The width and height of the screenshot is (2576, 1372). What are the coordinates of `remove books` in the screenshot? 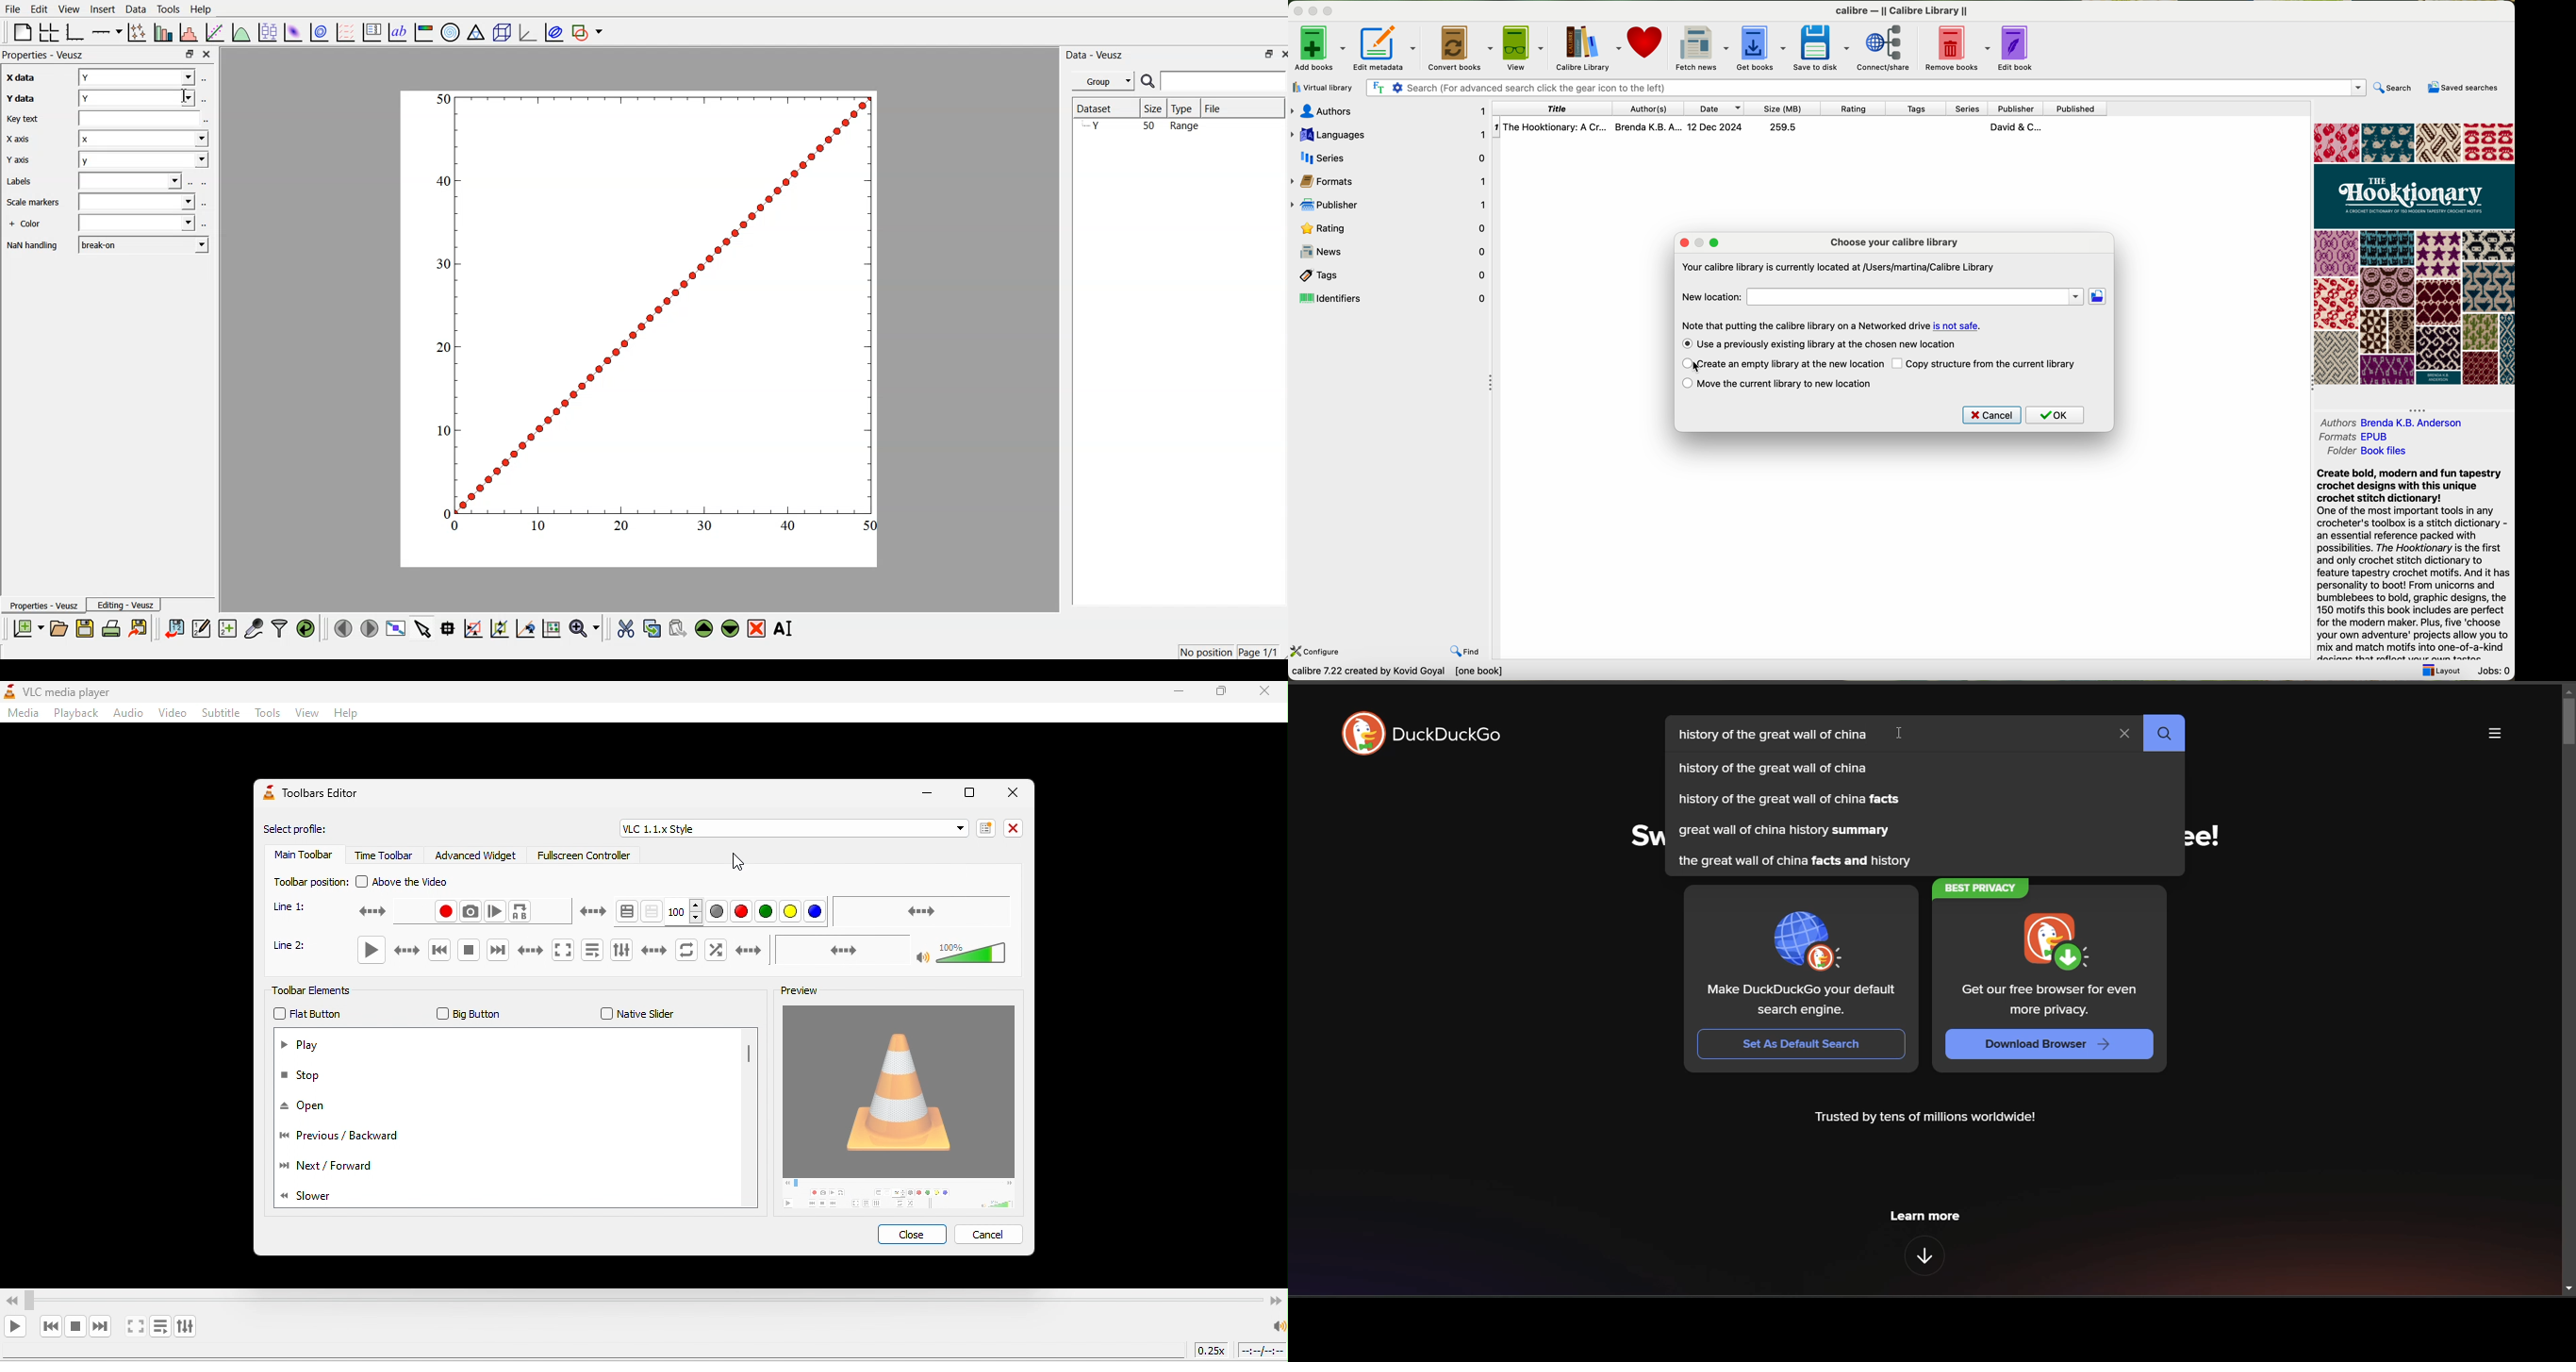 It's located at (1957, 48).